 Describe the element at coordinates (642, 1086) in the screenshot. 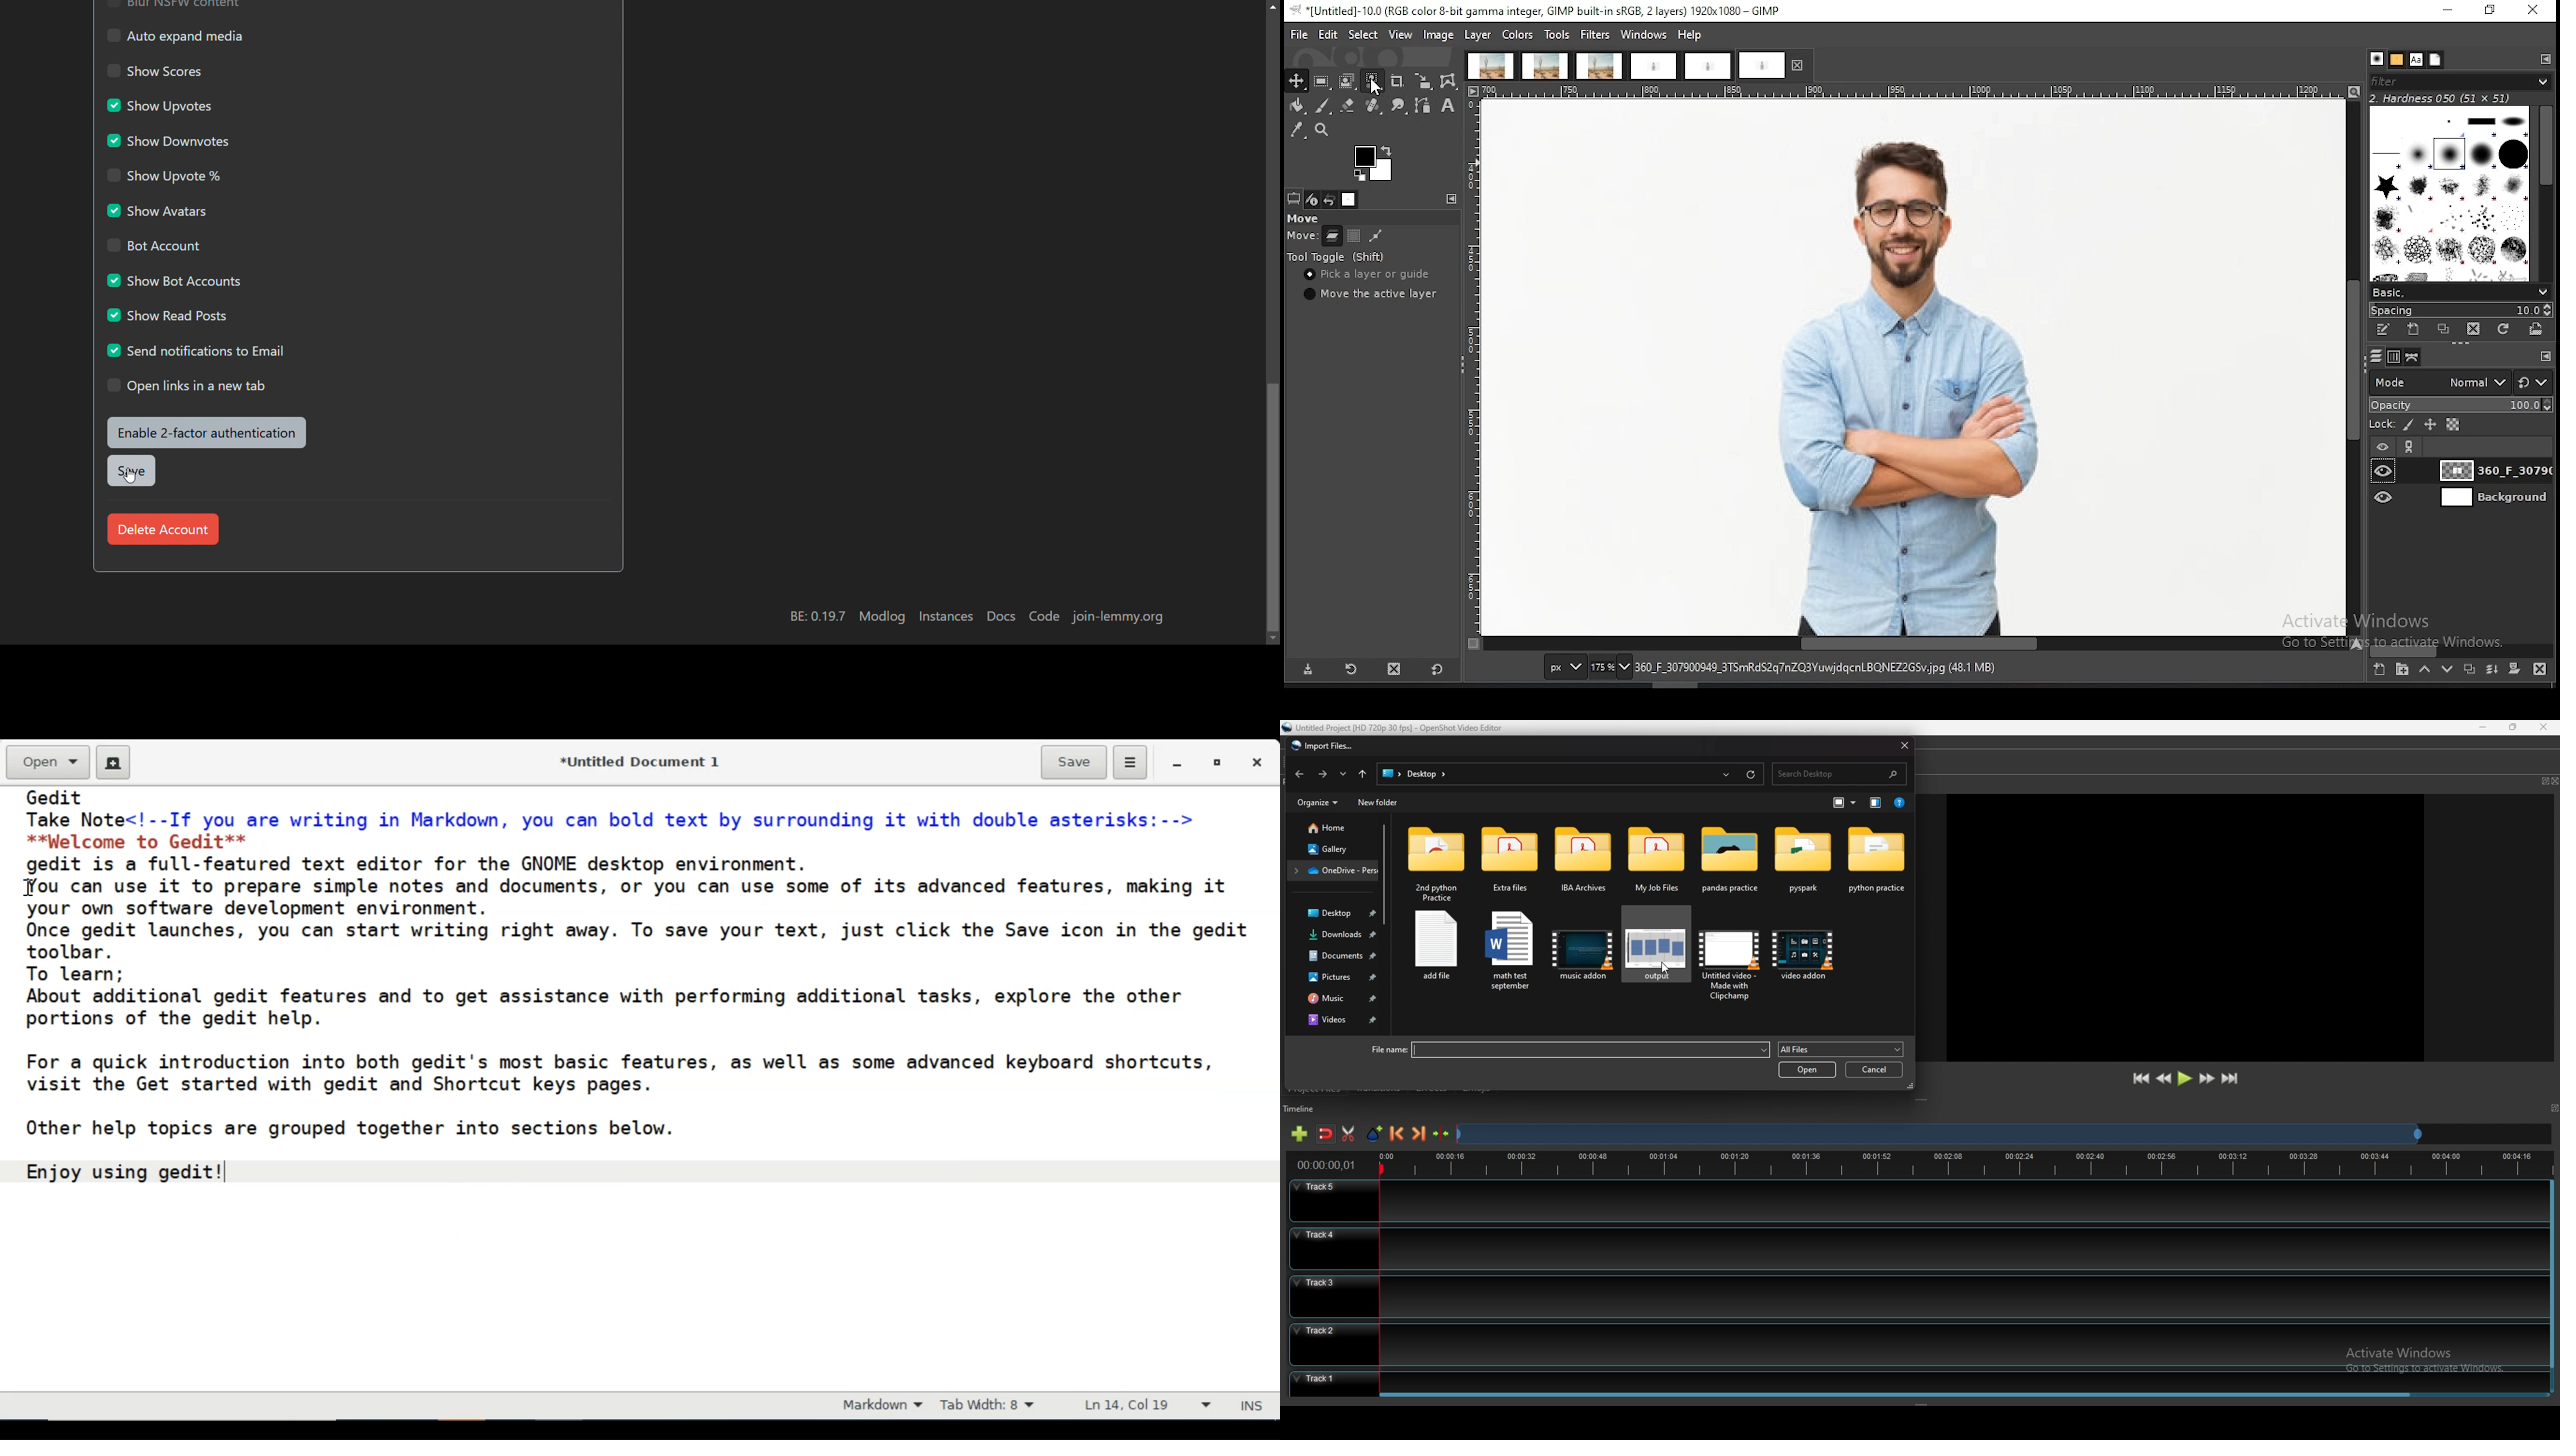

I see `Gedit Take Note<!--If you are writing in Markdown, you can bold text by surrounding it with double asterisks:--> **Welcome to Gedit** gedit is a full-featured text editor for the GNOME desktop environment. You can use it to prepare simple notes and documents, or you can use some of its advanced features, making it your own software development environment` at that location.